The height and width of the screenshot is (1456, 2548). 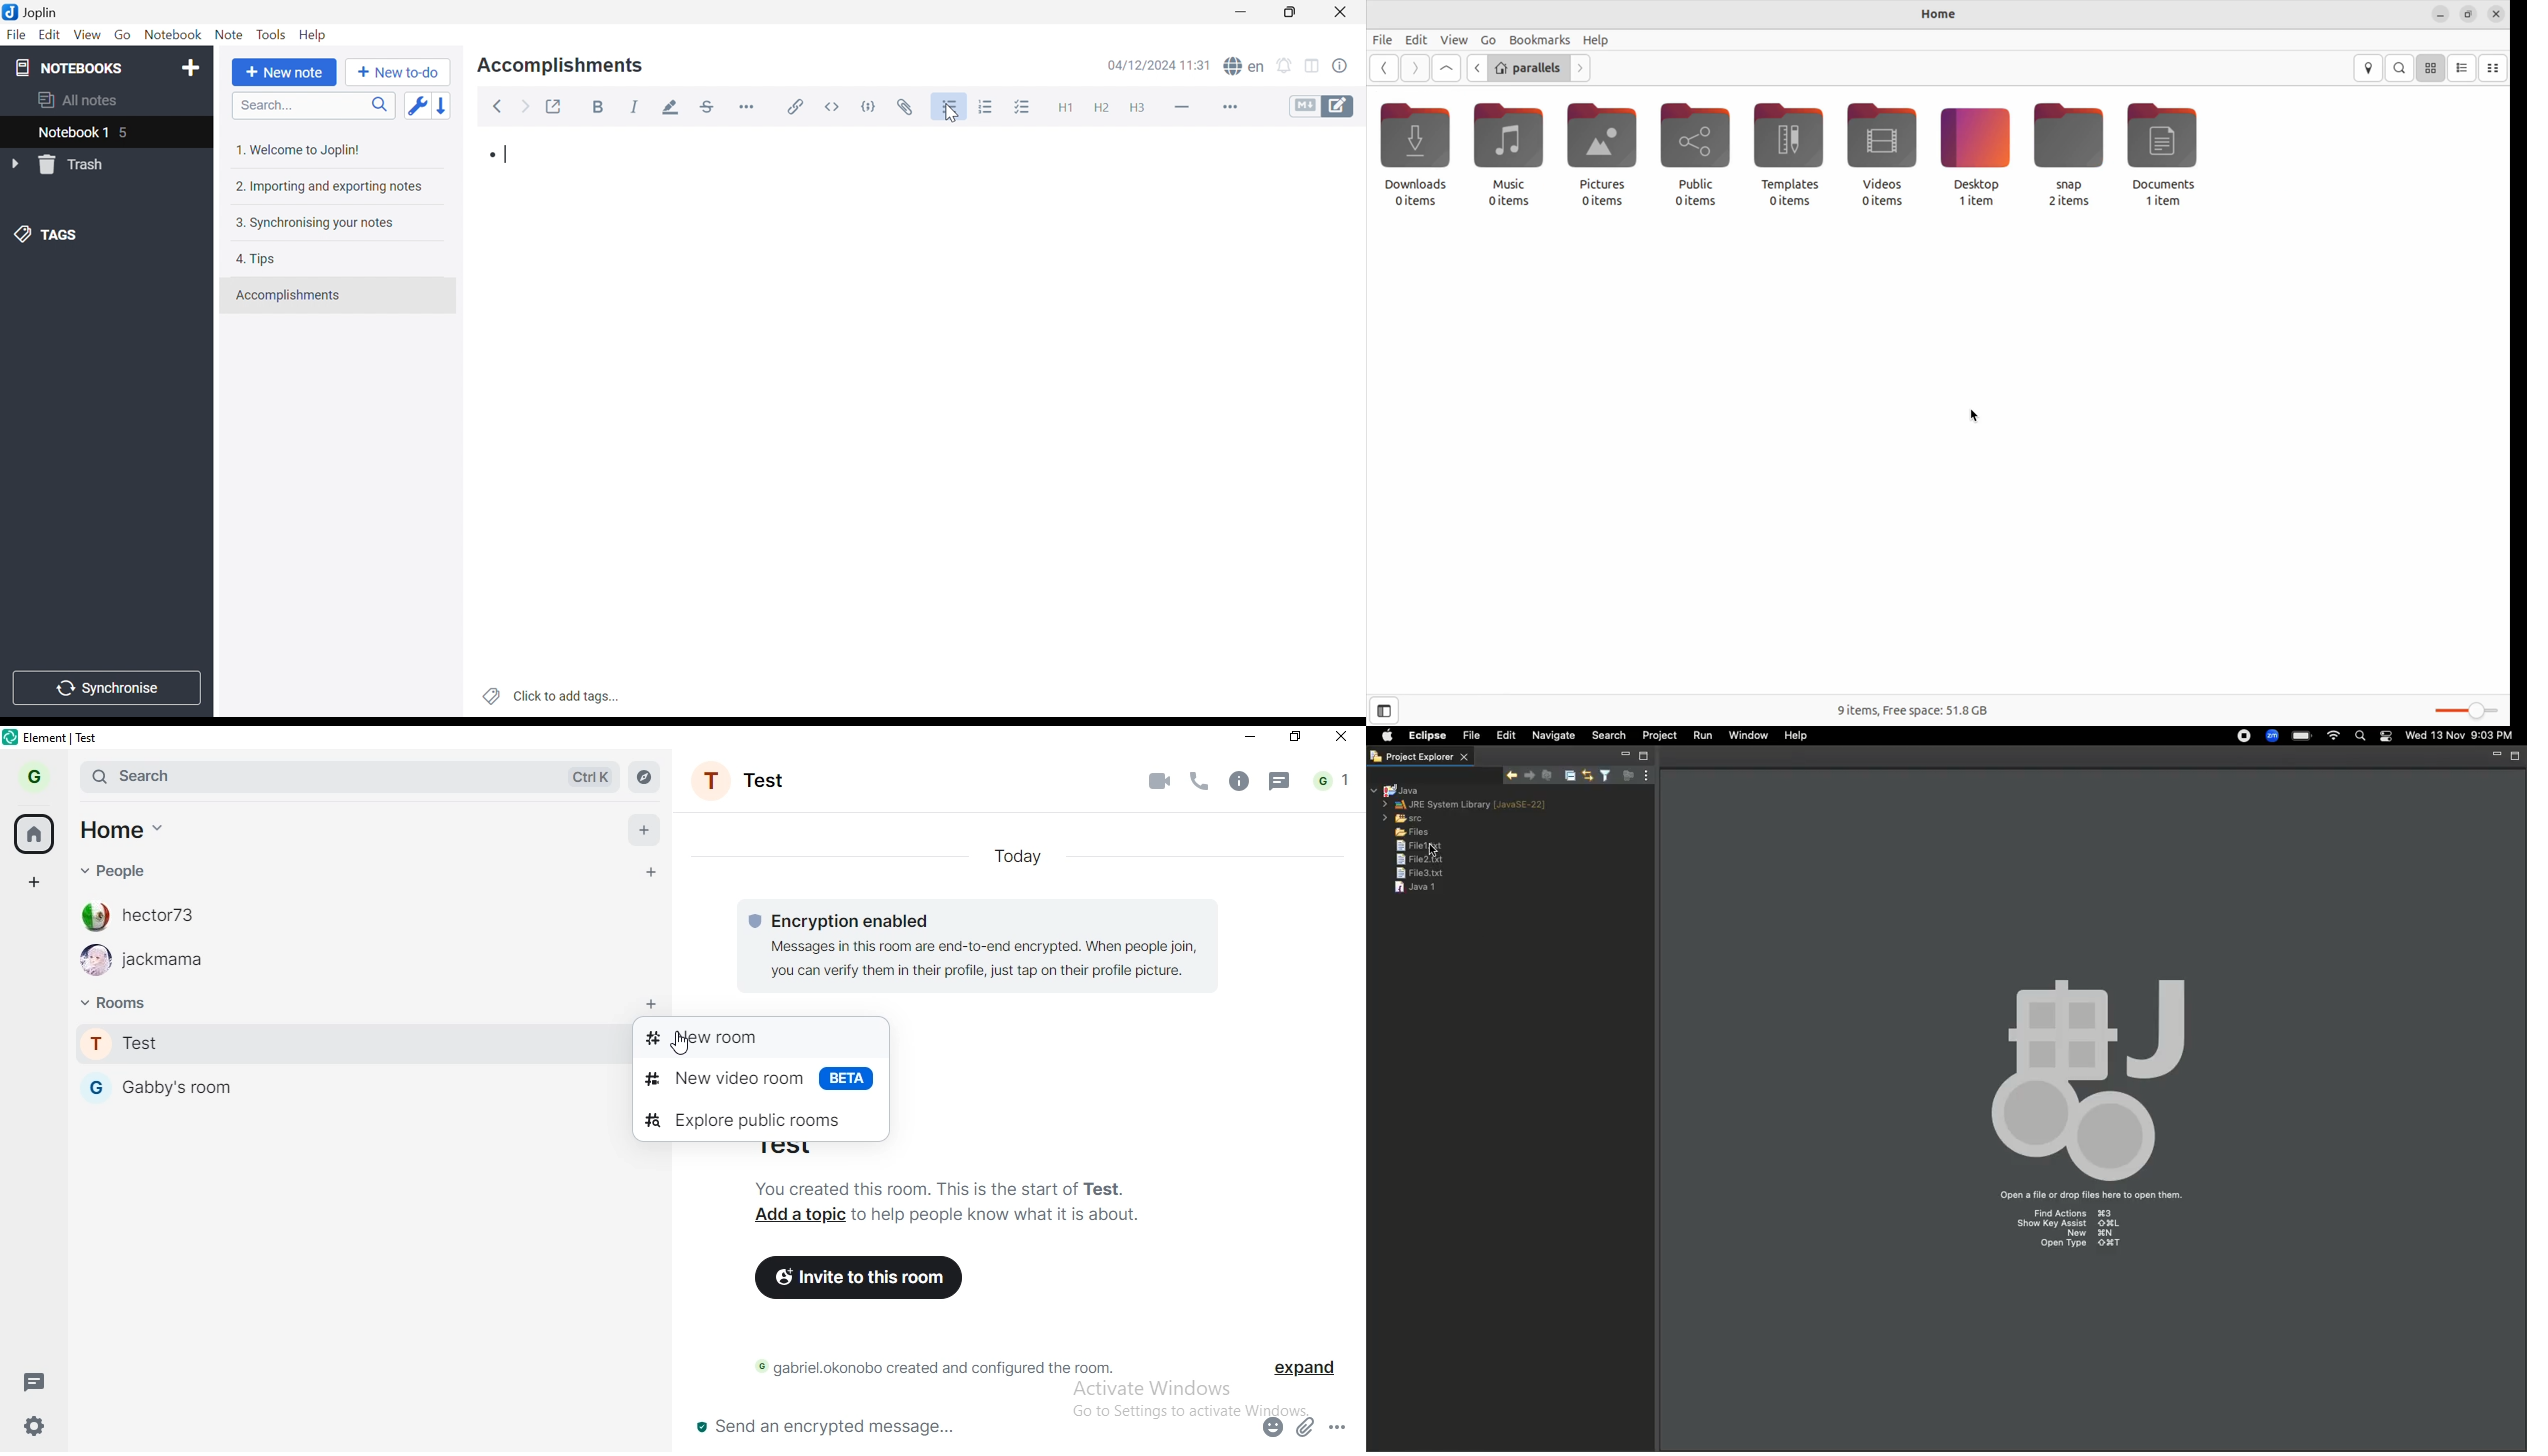 I want to click on Typing cursor, so click(x=507, y=154).